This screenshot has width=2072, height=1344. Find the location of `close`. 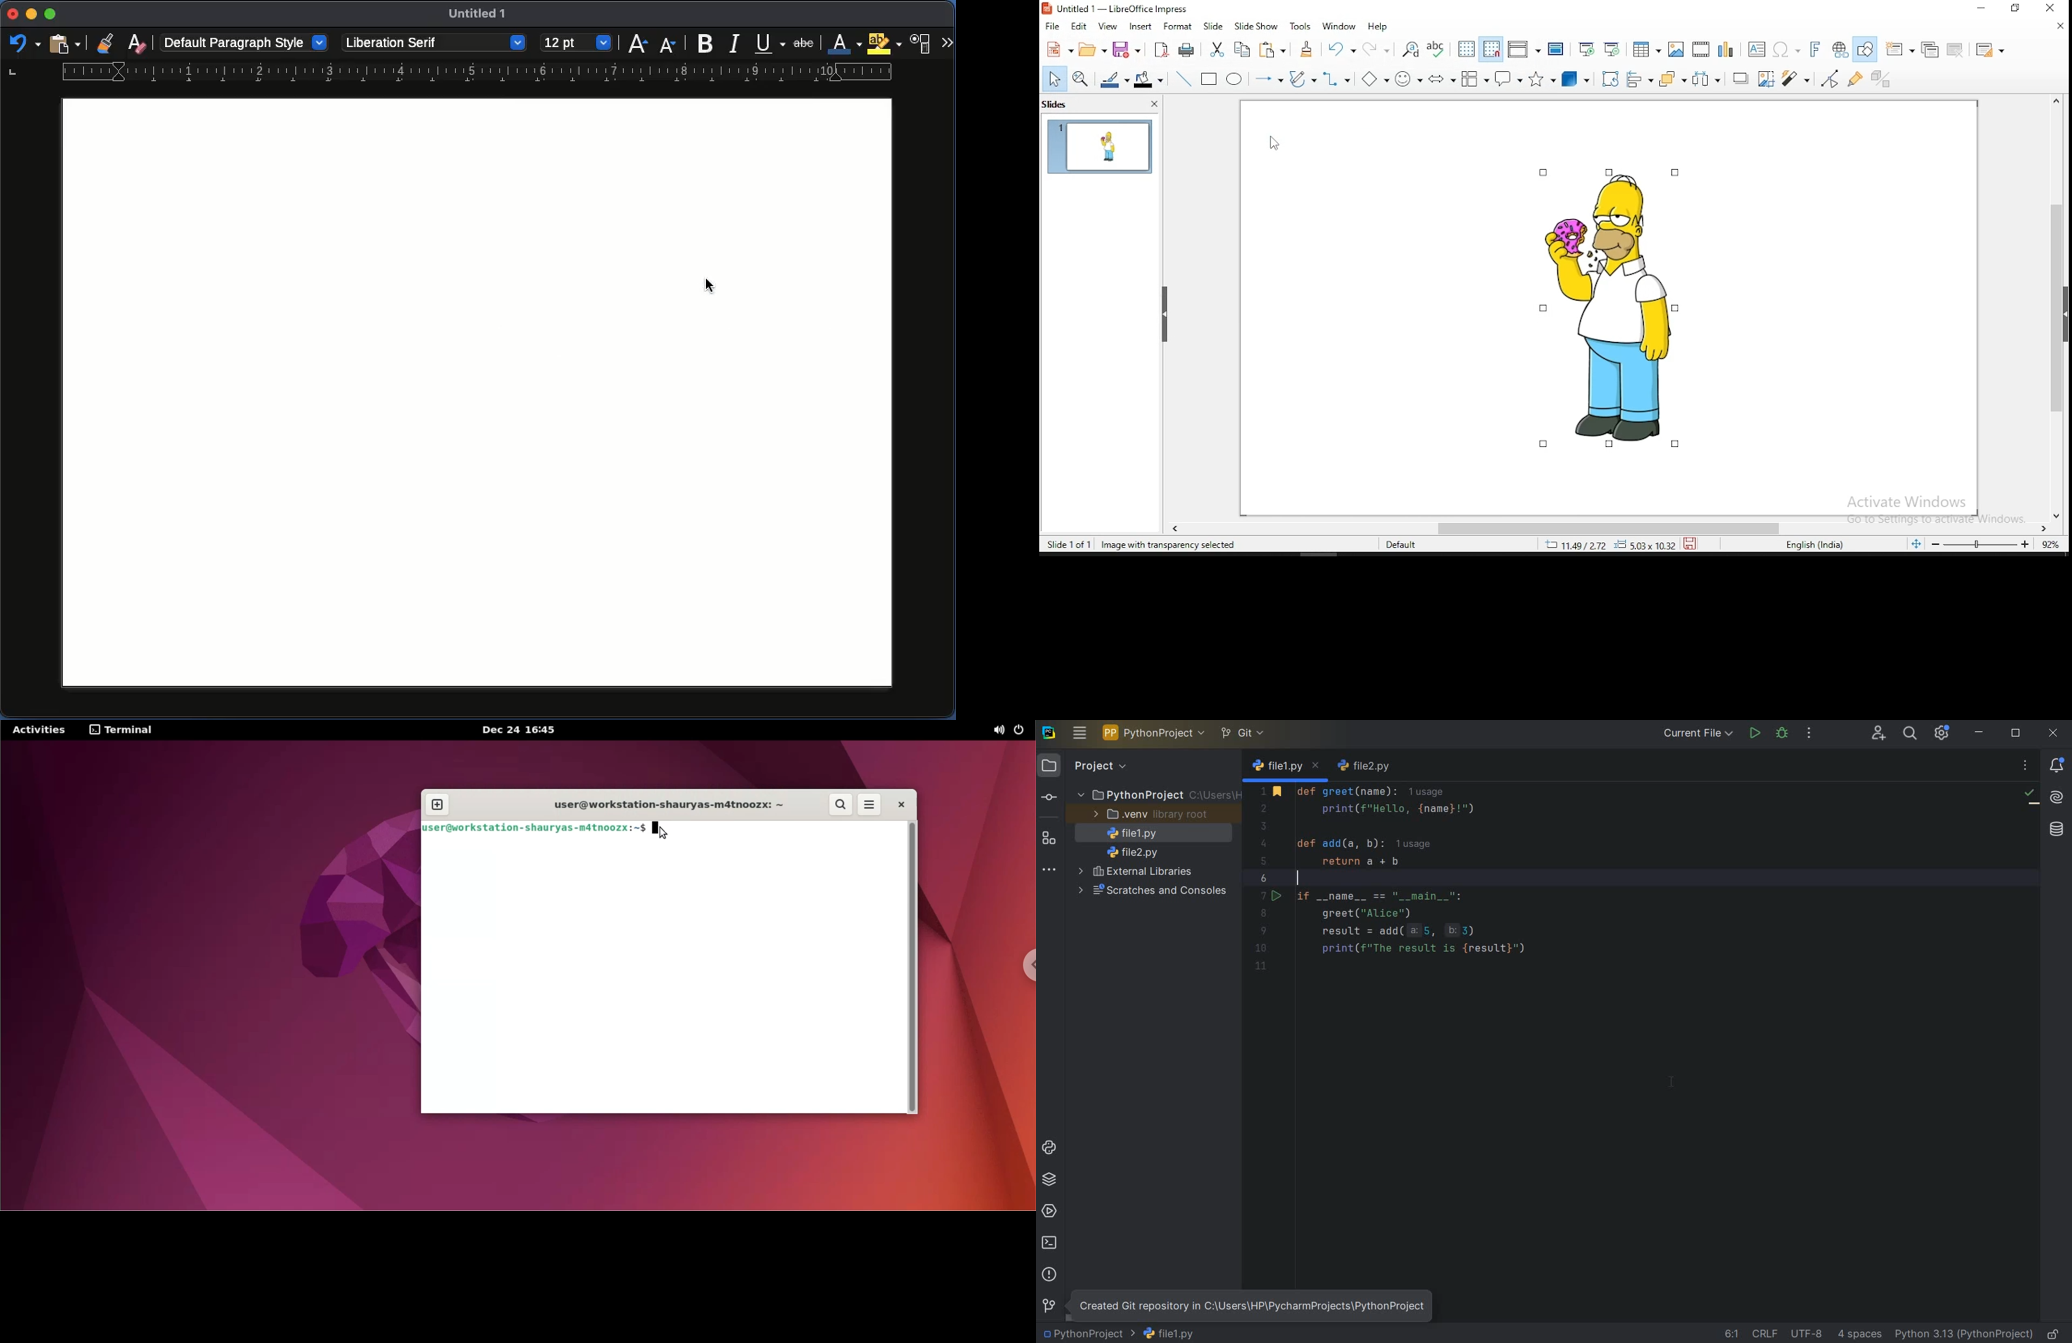

close is located at coordinates (1149, 103).